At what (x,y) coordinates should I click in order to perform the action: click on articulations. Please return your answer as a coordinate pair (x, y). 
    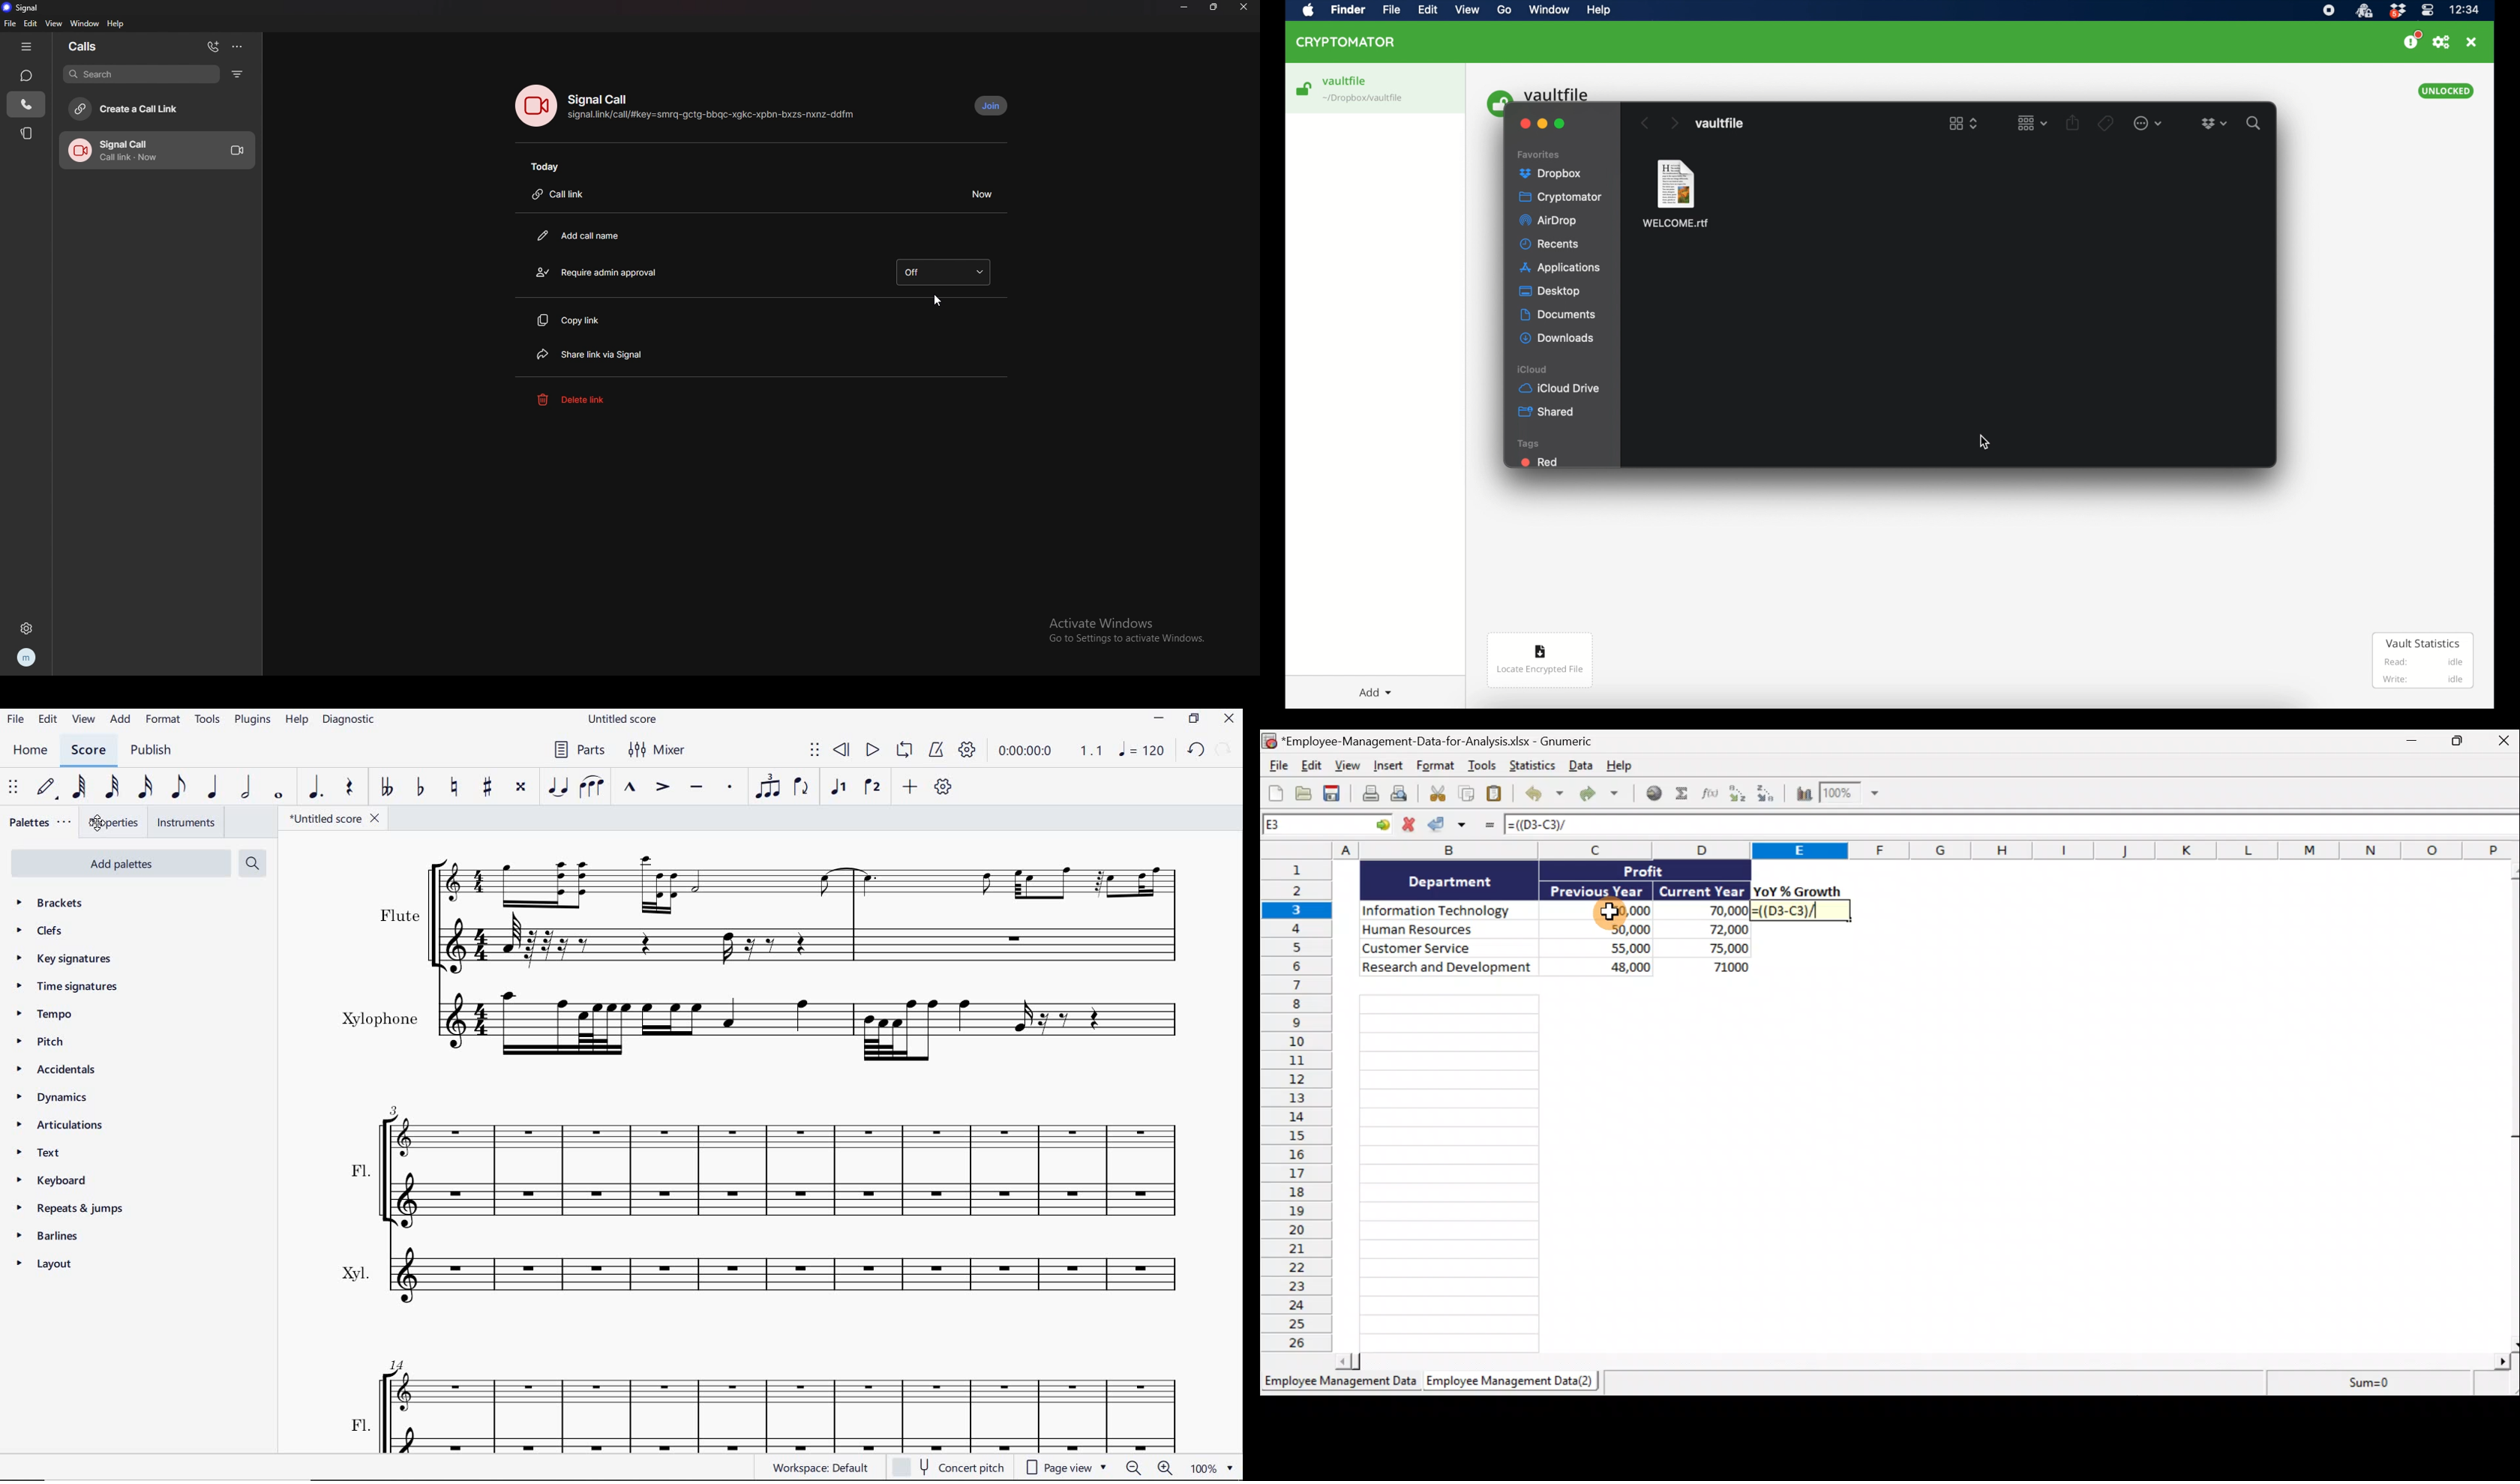
    Looking at the image, I should click on (58, 1126).